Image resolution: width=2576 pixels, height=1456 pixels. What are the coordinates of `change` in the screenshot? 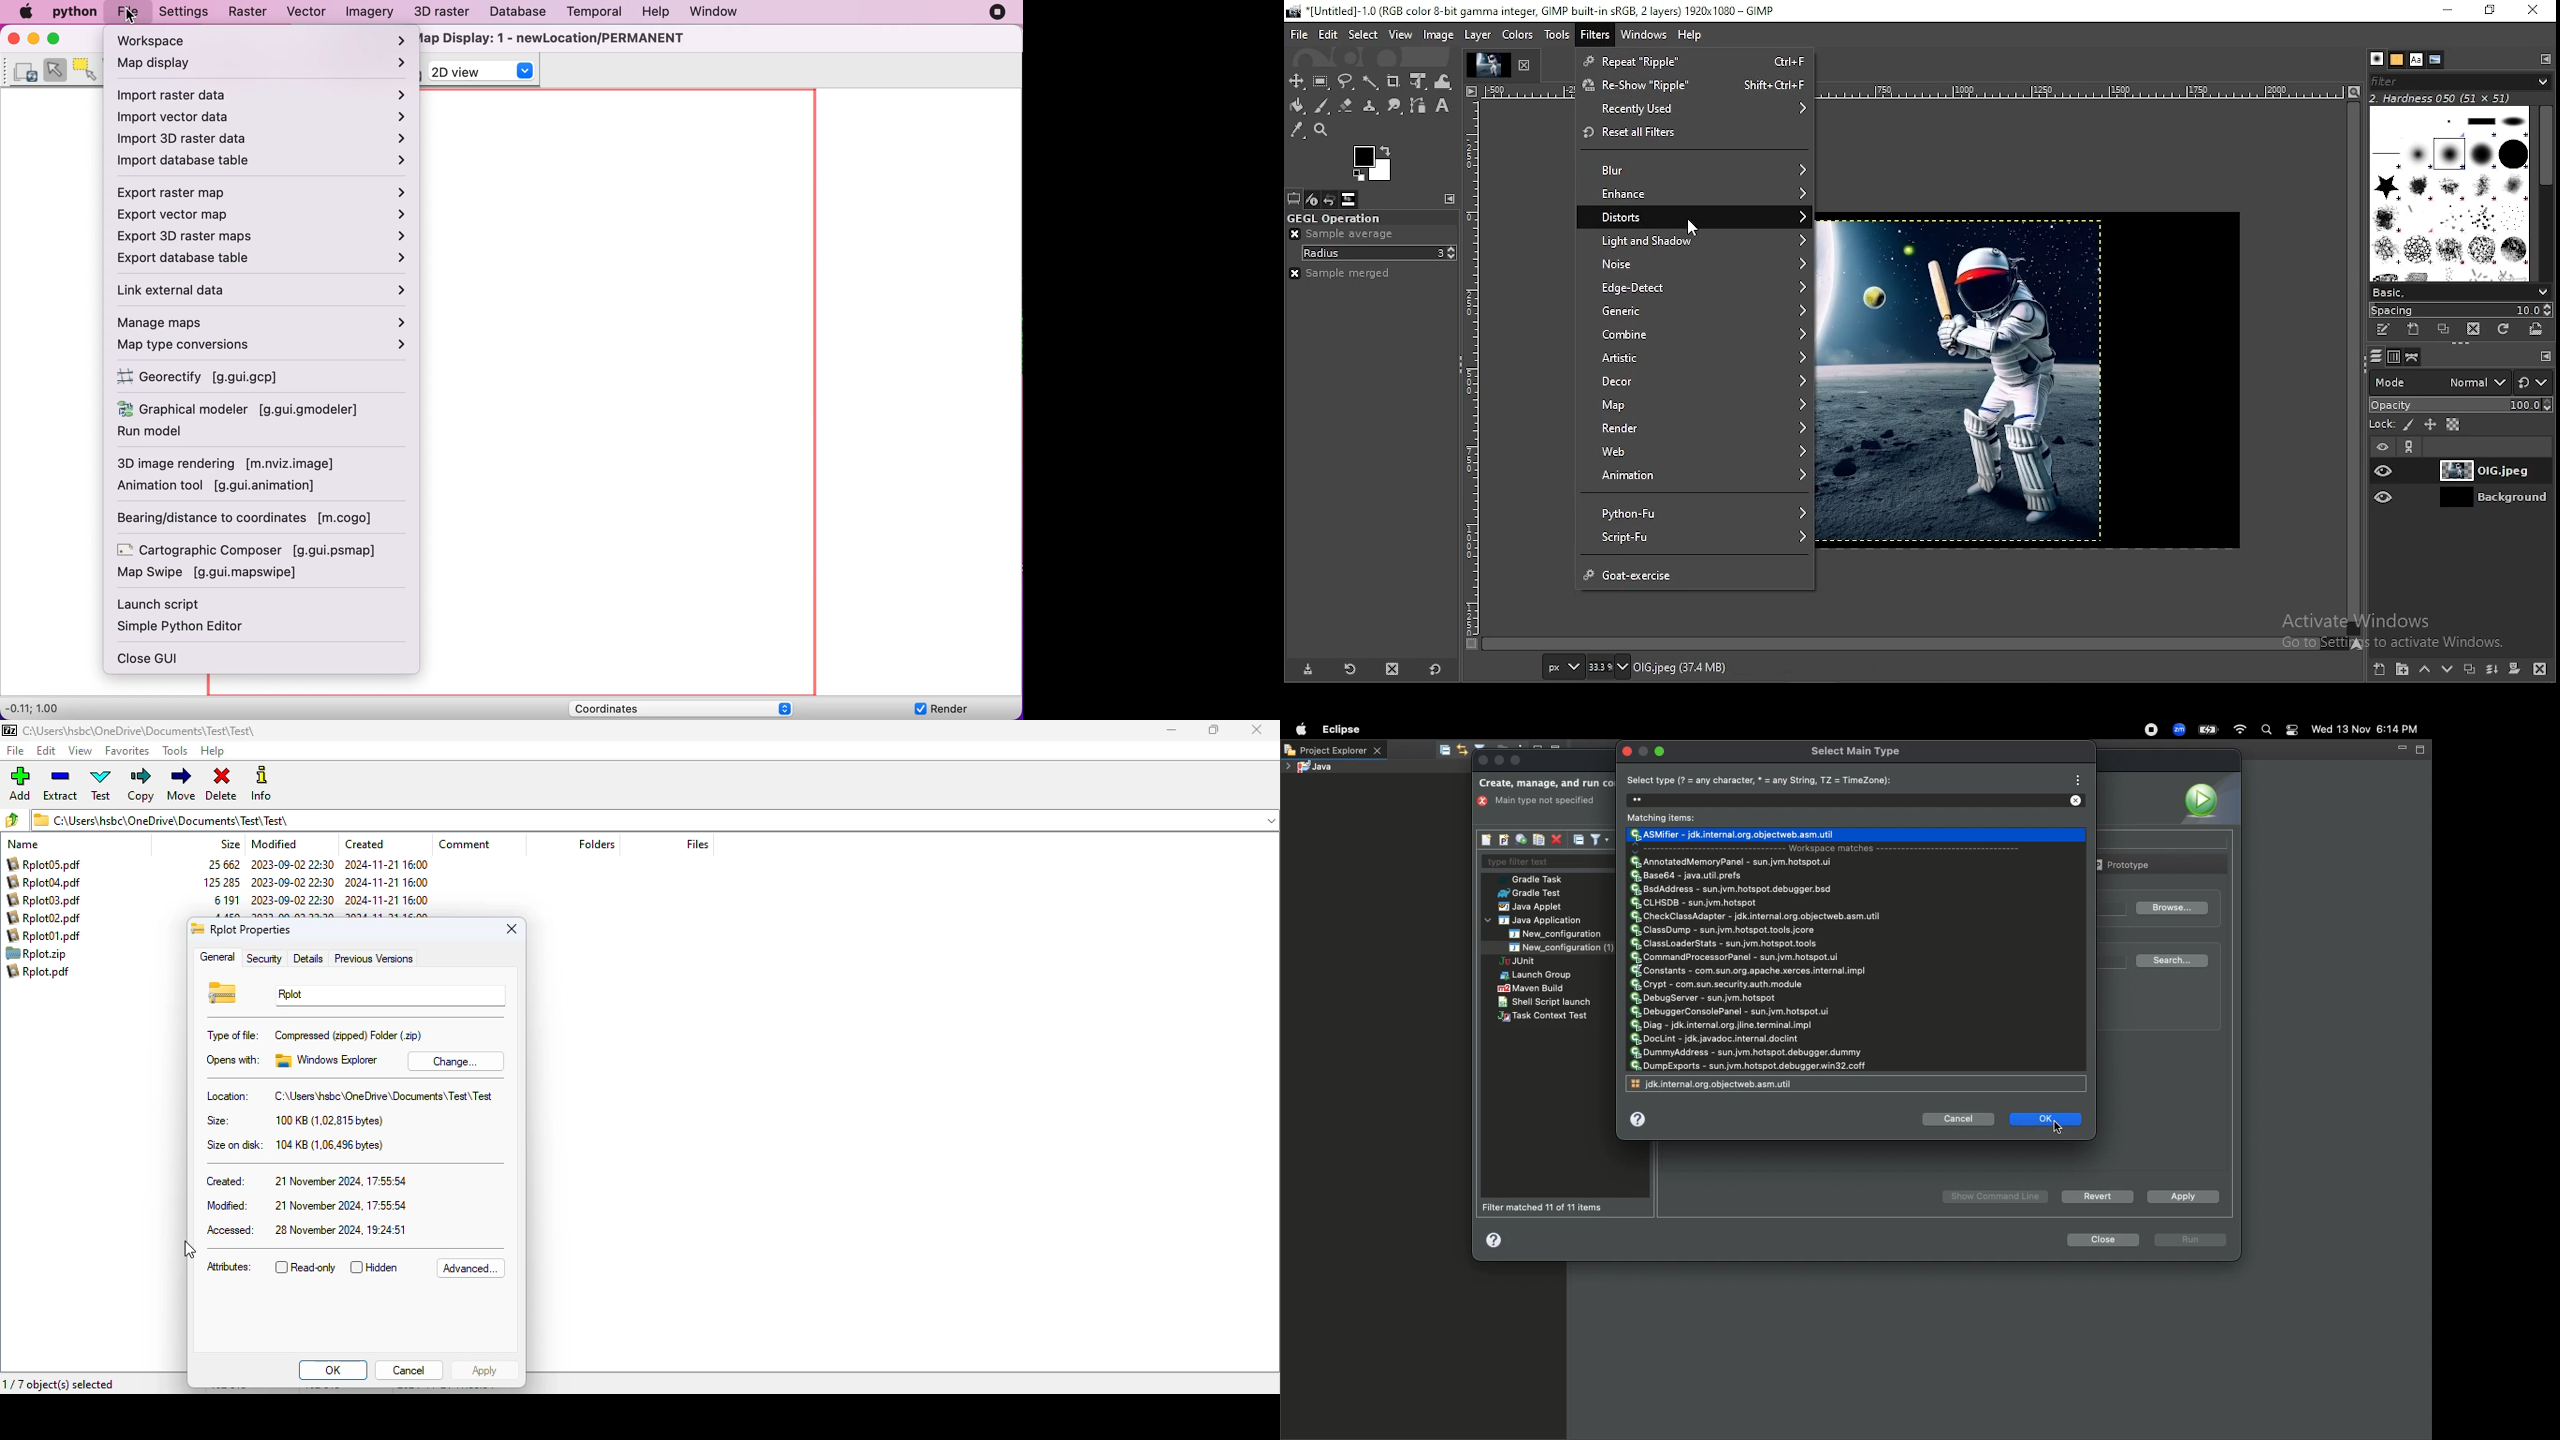 It's located at (452, 1062).